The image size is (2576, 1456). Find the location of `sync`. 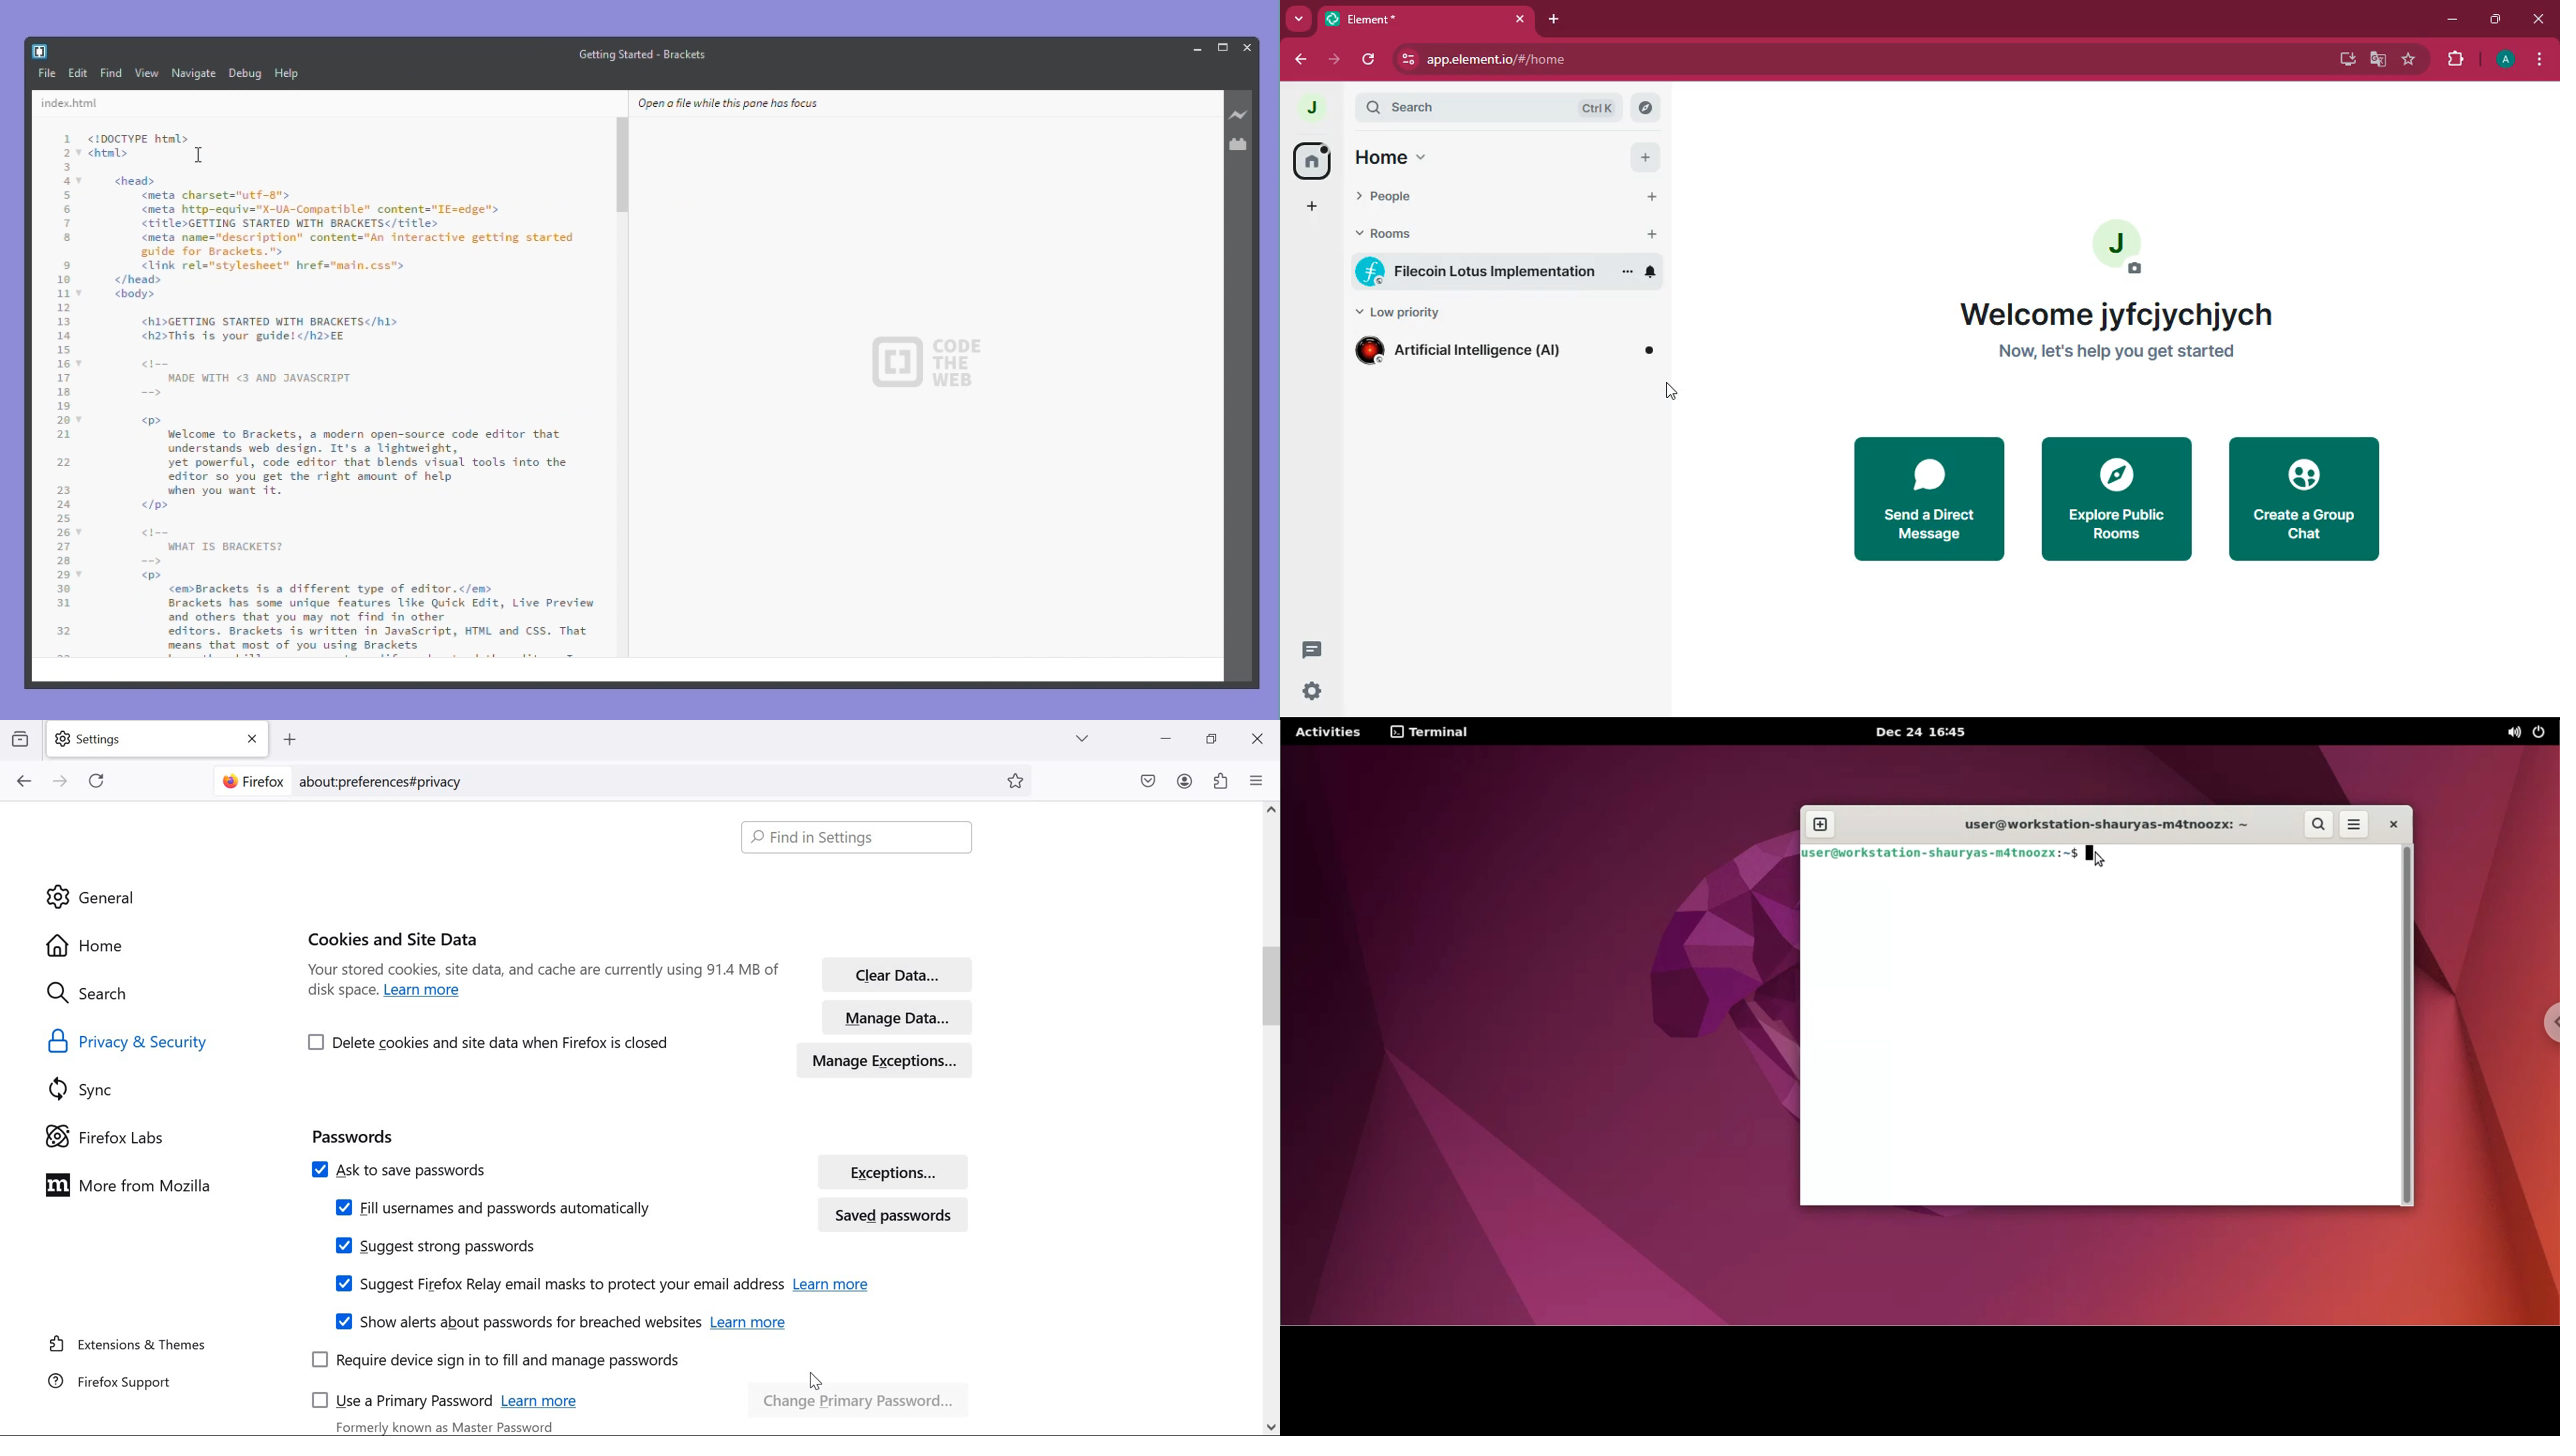

sync is located at coordinates (87, 1089).